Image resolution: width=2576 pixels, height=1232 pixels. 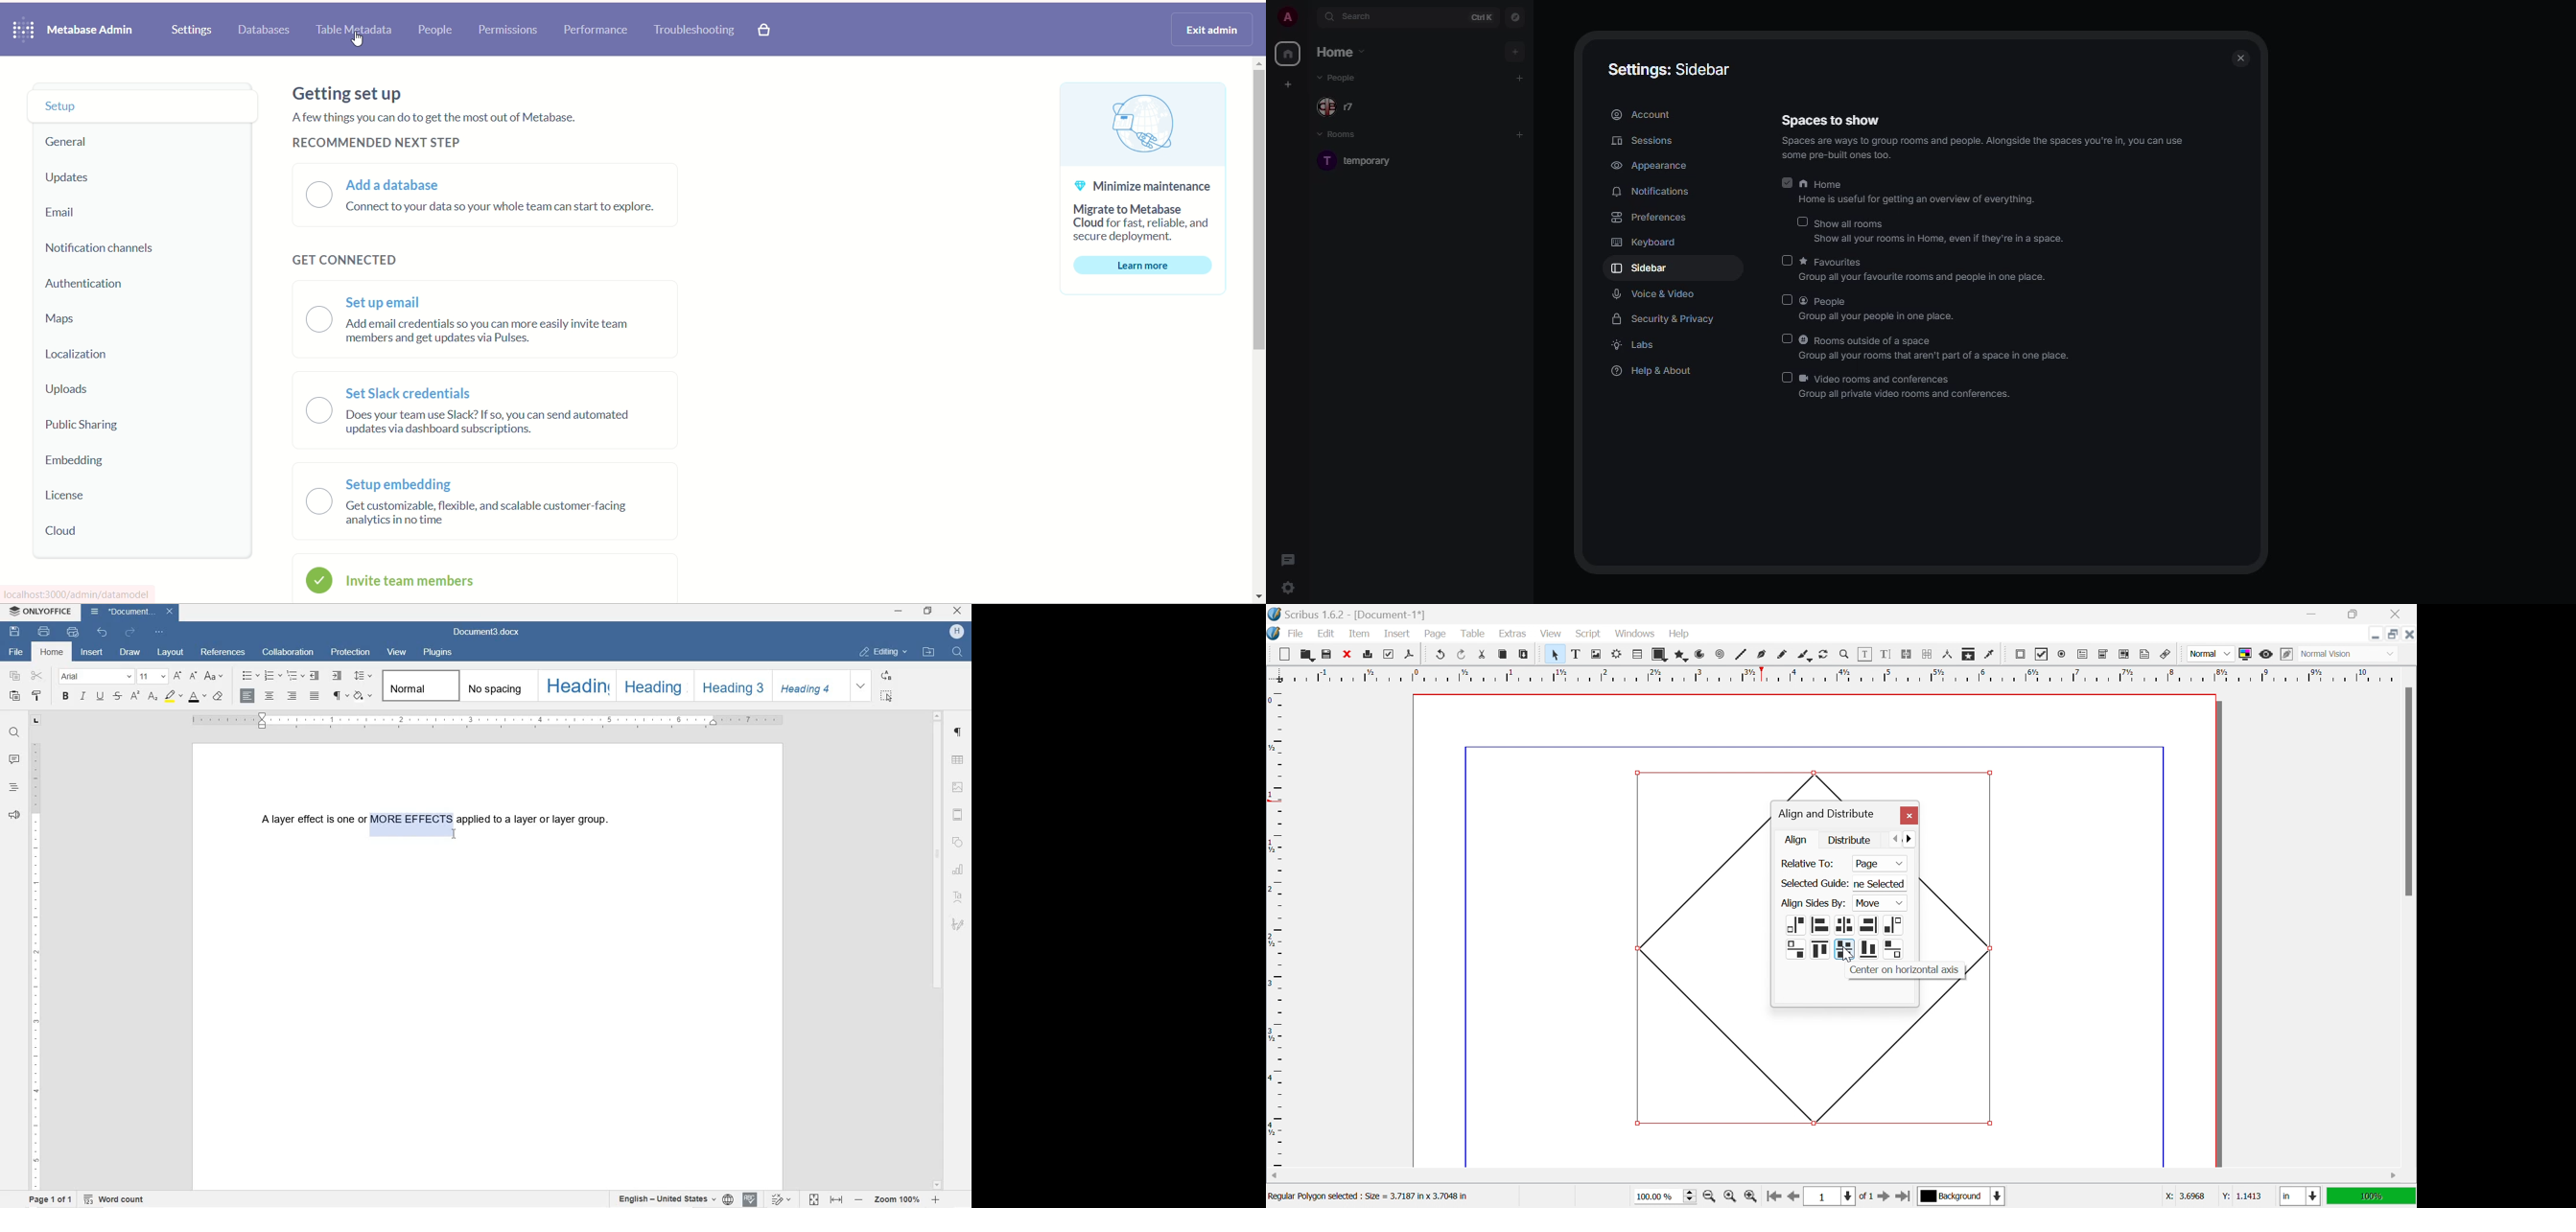 I want to click on SIGNATURE, so click(x=959, y=923).